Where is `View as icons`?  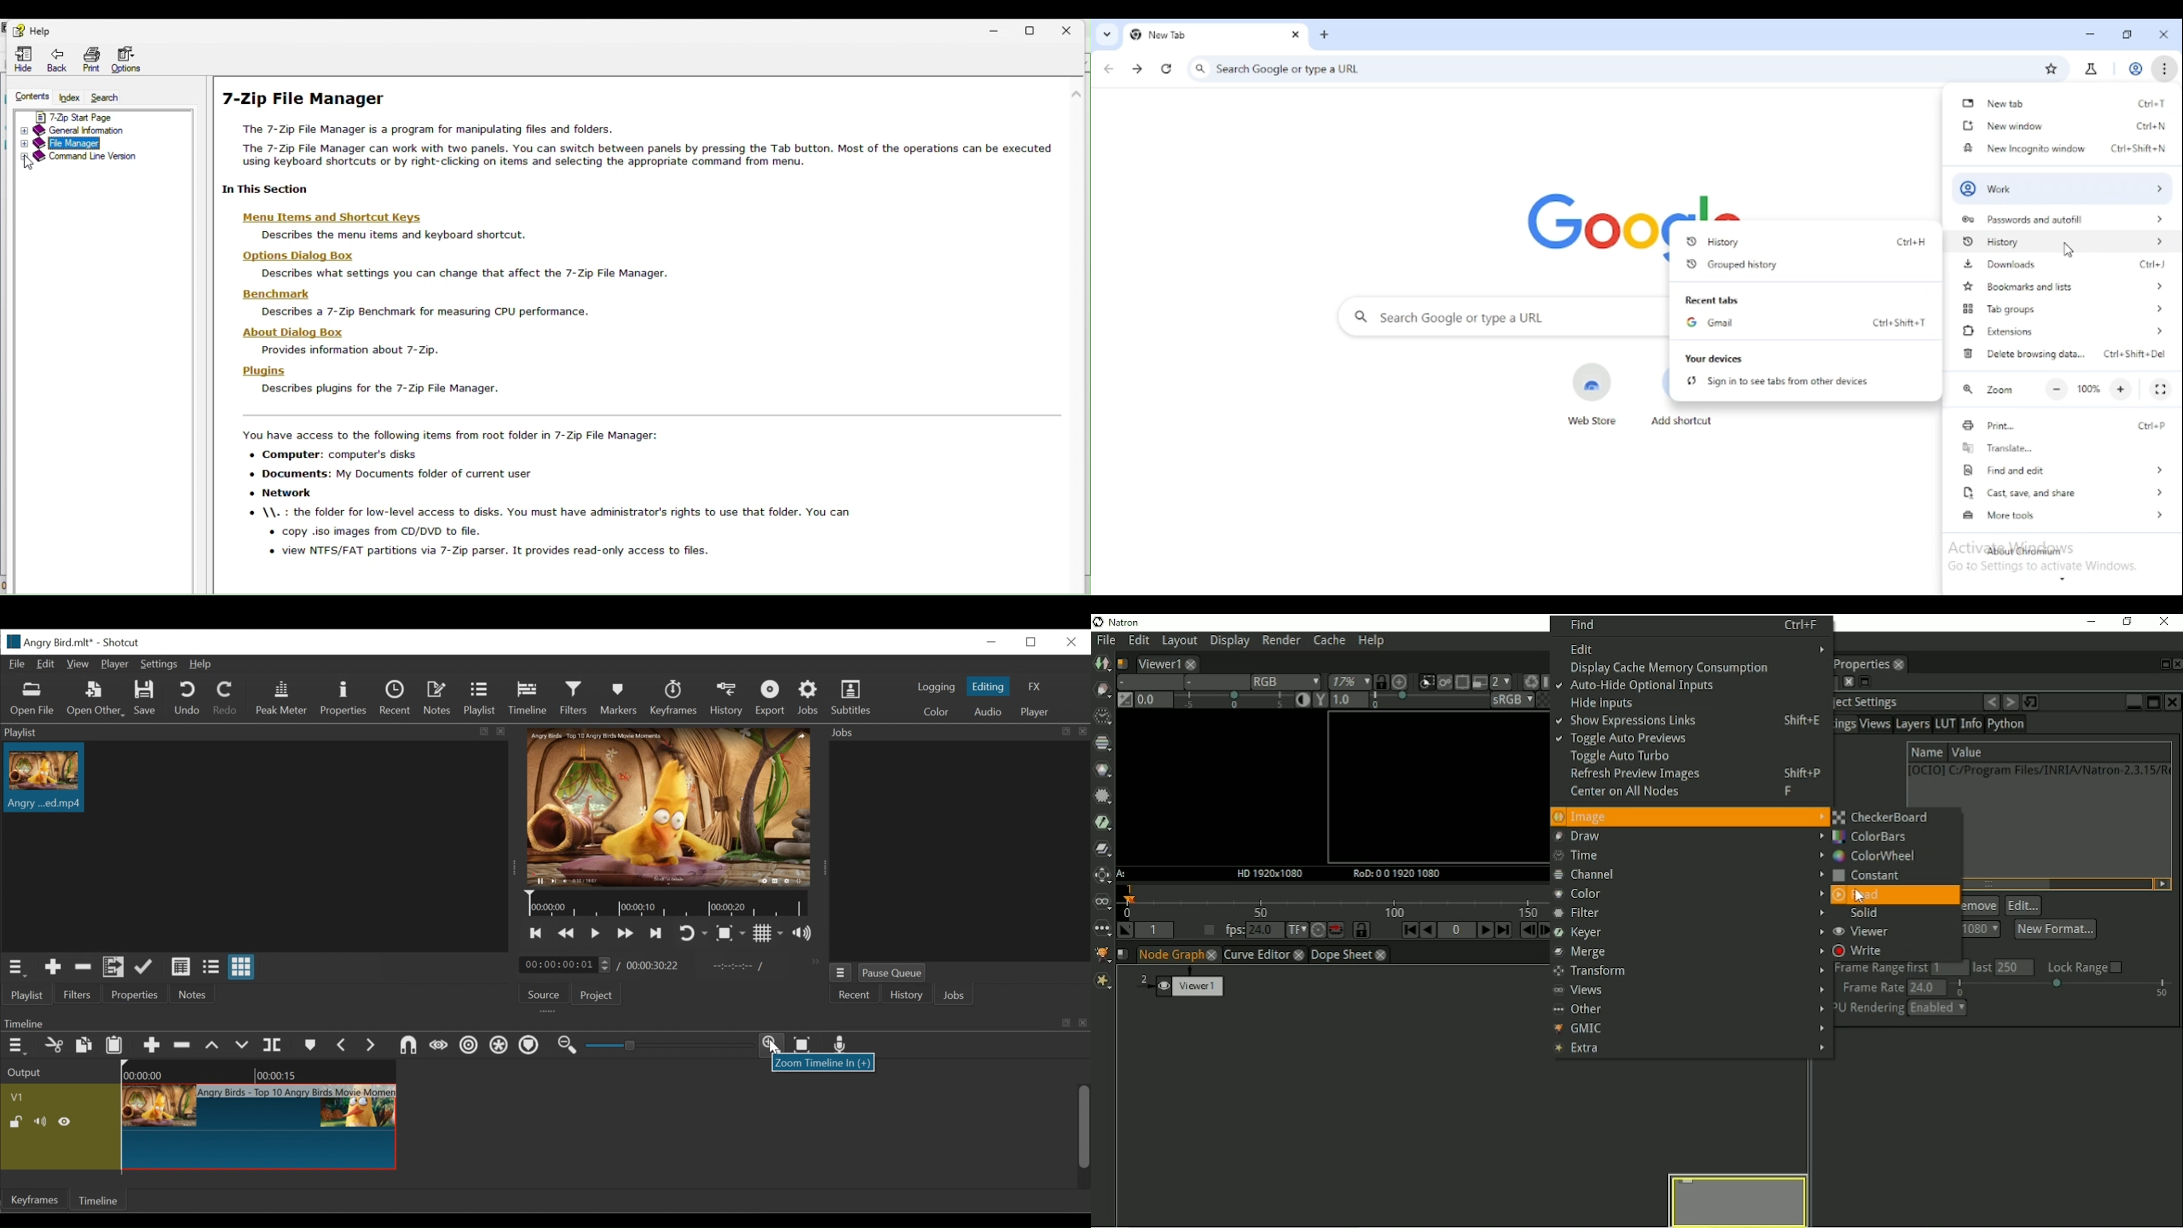 View as icons is located at coordinates (243, 967).